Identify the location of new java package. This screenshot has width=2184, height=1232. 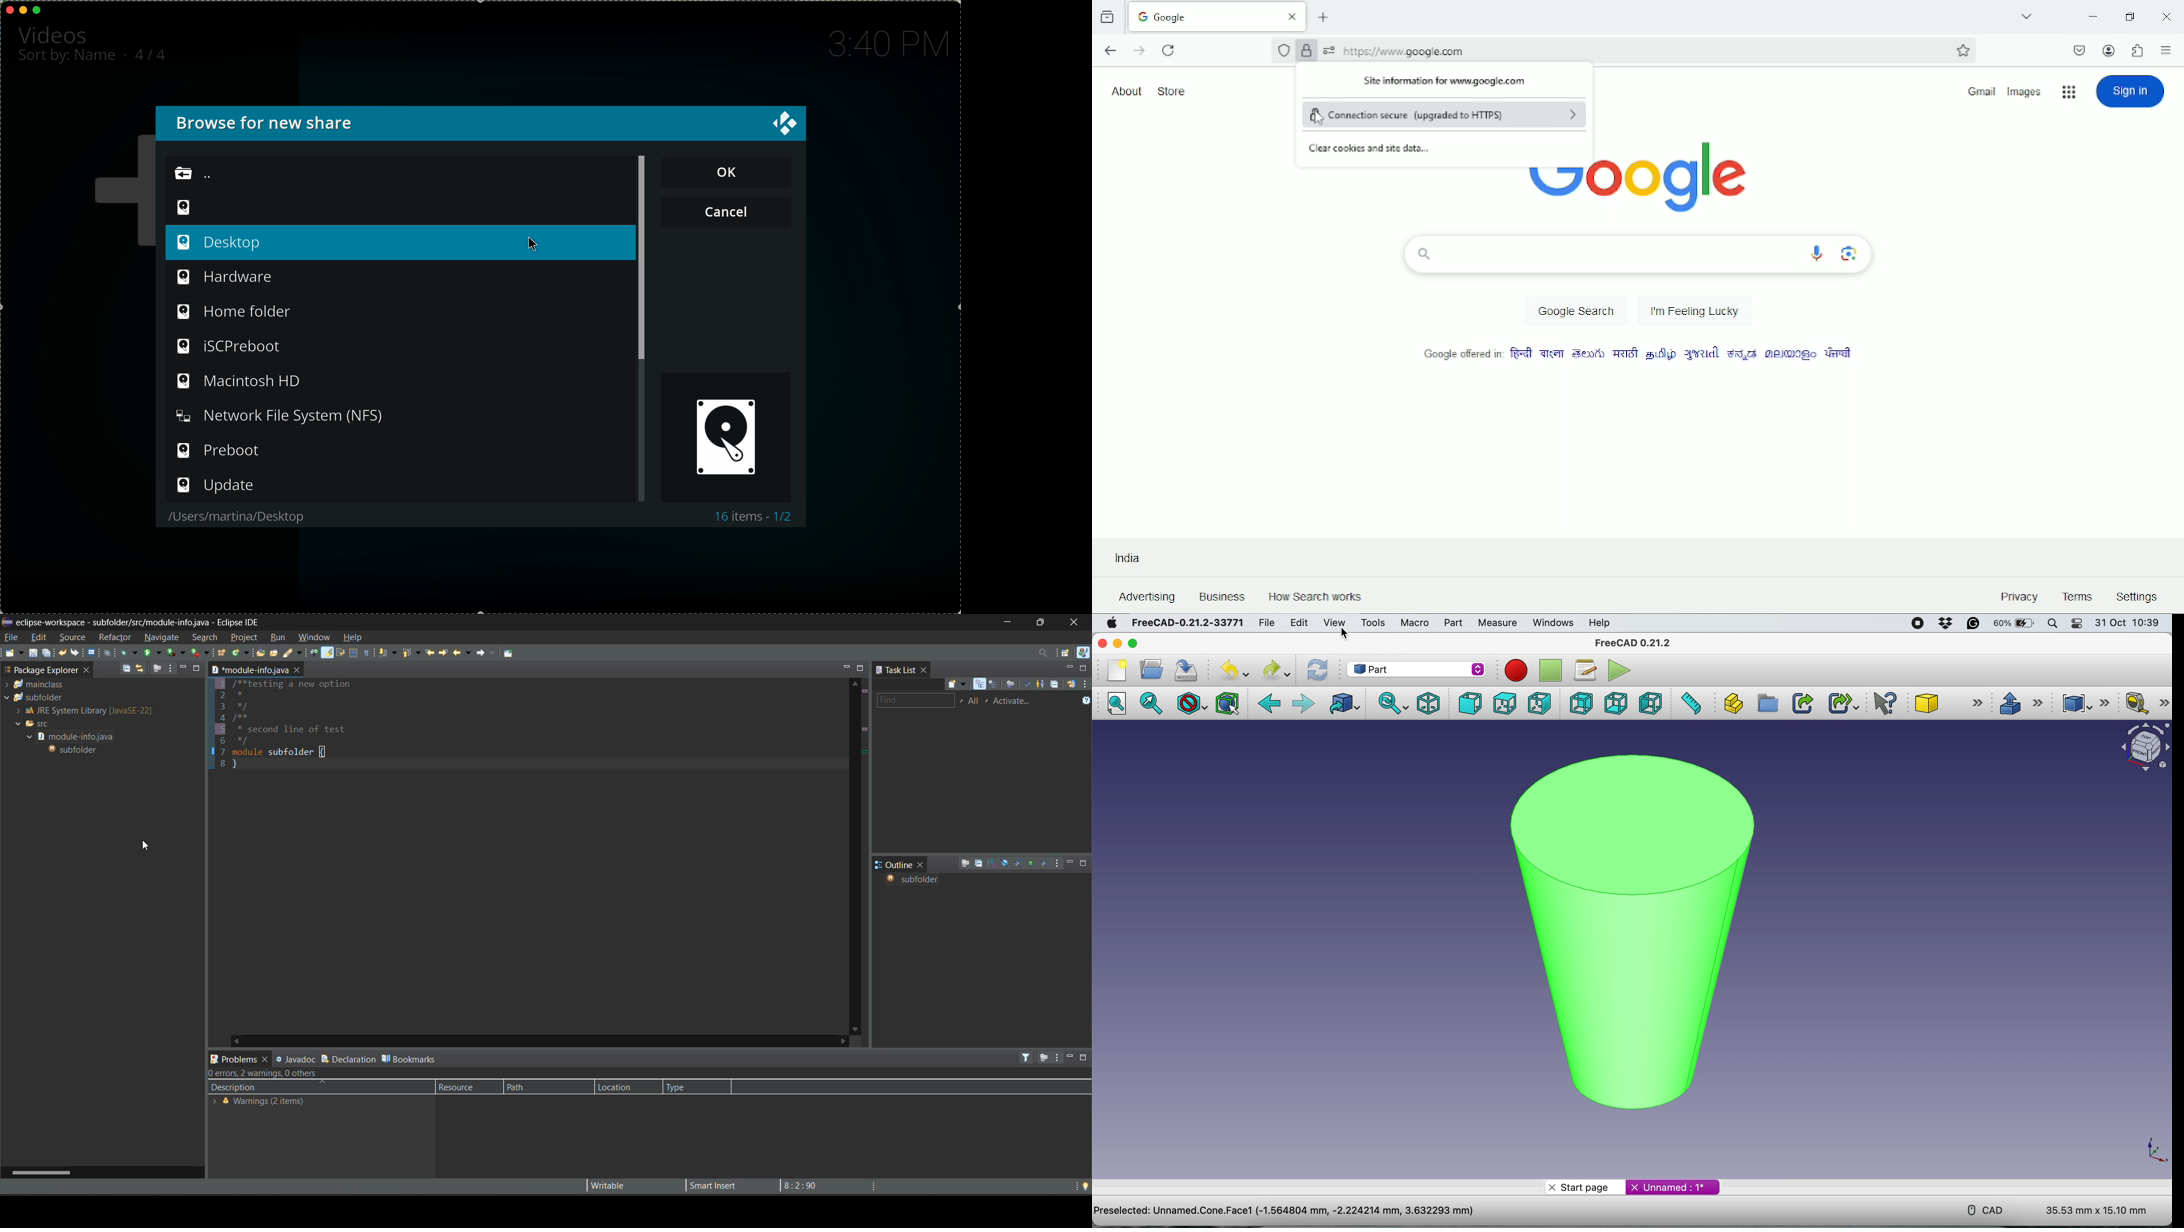
(222, 654).